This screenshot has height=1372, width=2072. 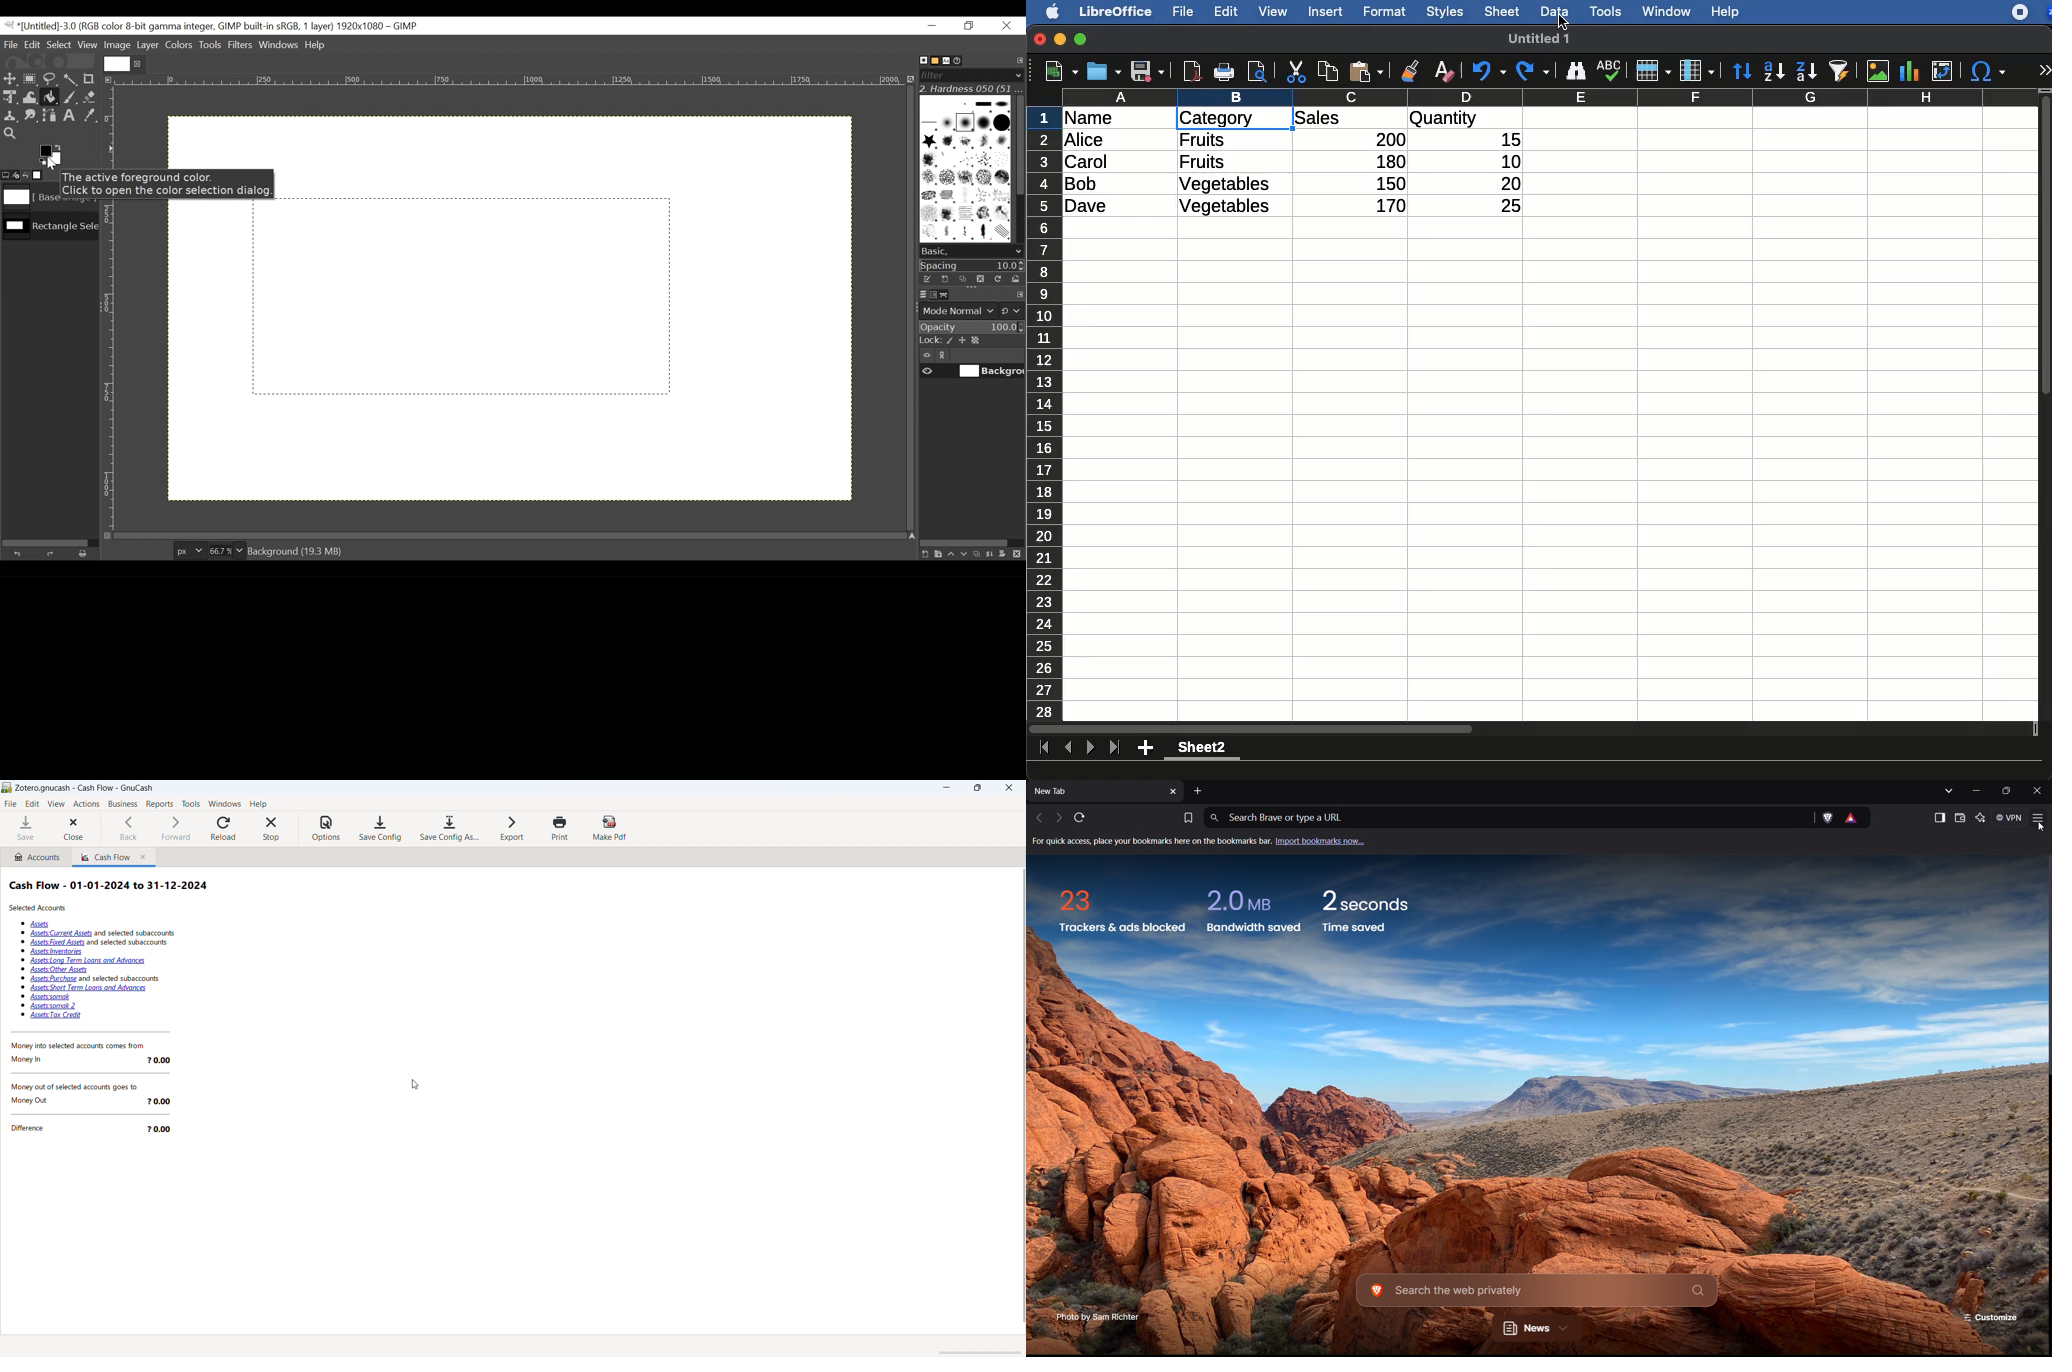 I want to click on last sheet, so click(x=1114, y=748).